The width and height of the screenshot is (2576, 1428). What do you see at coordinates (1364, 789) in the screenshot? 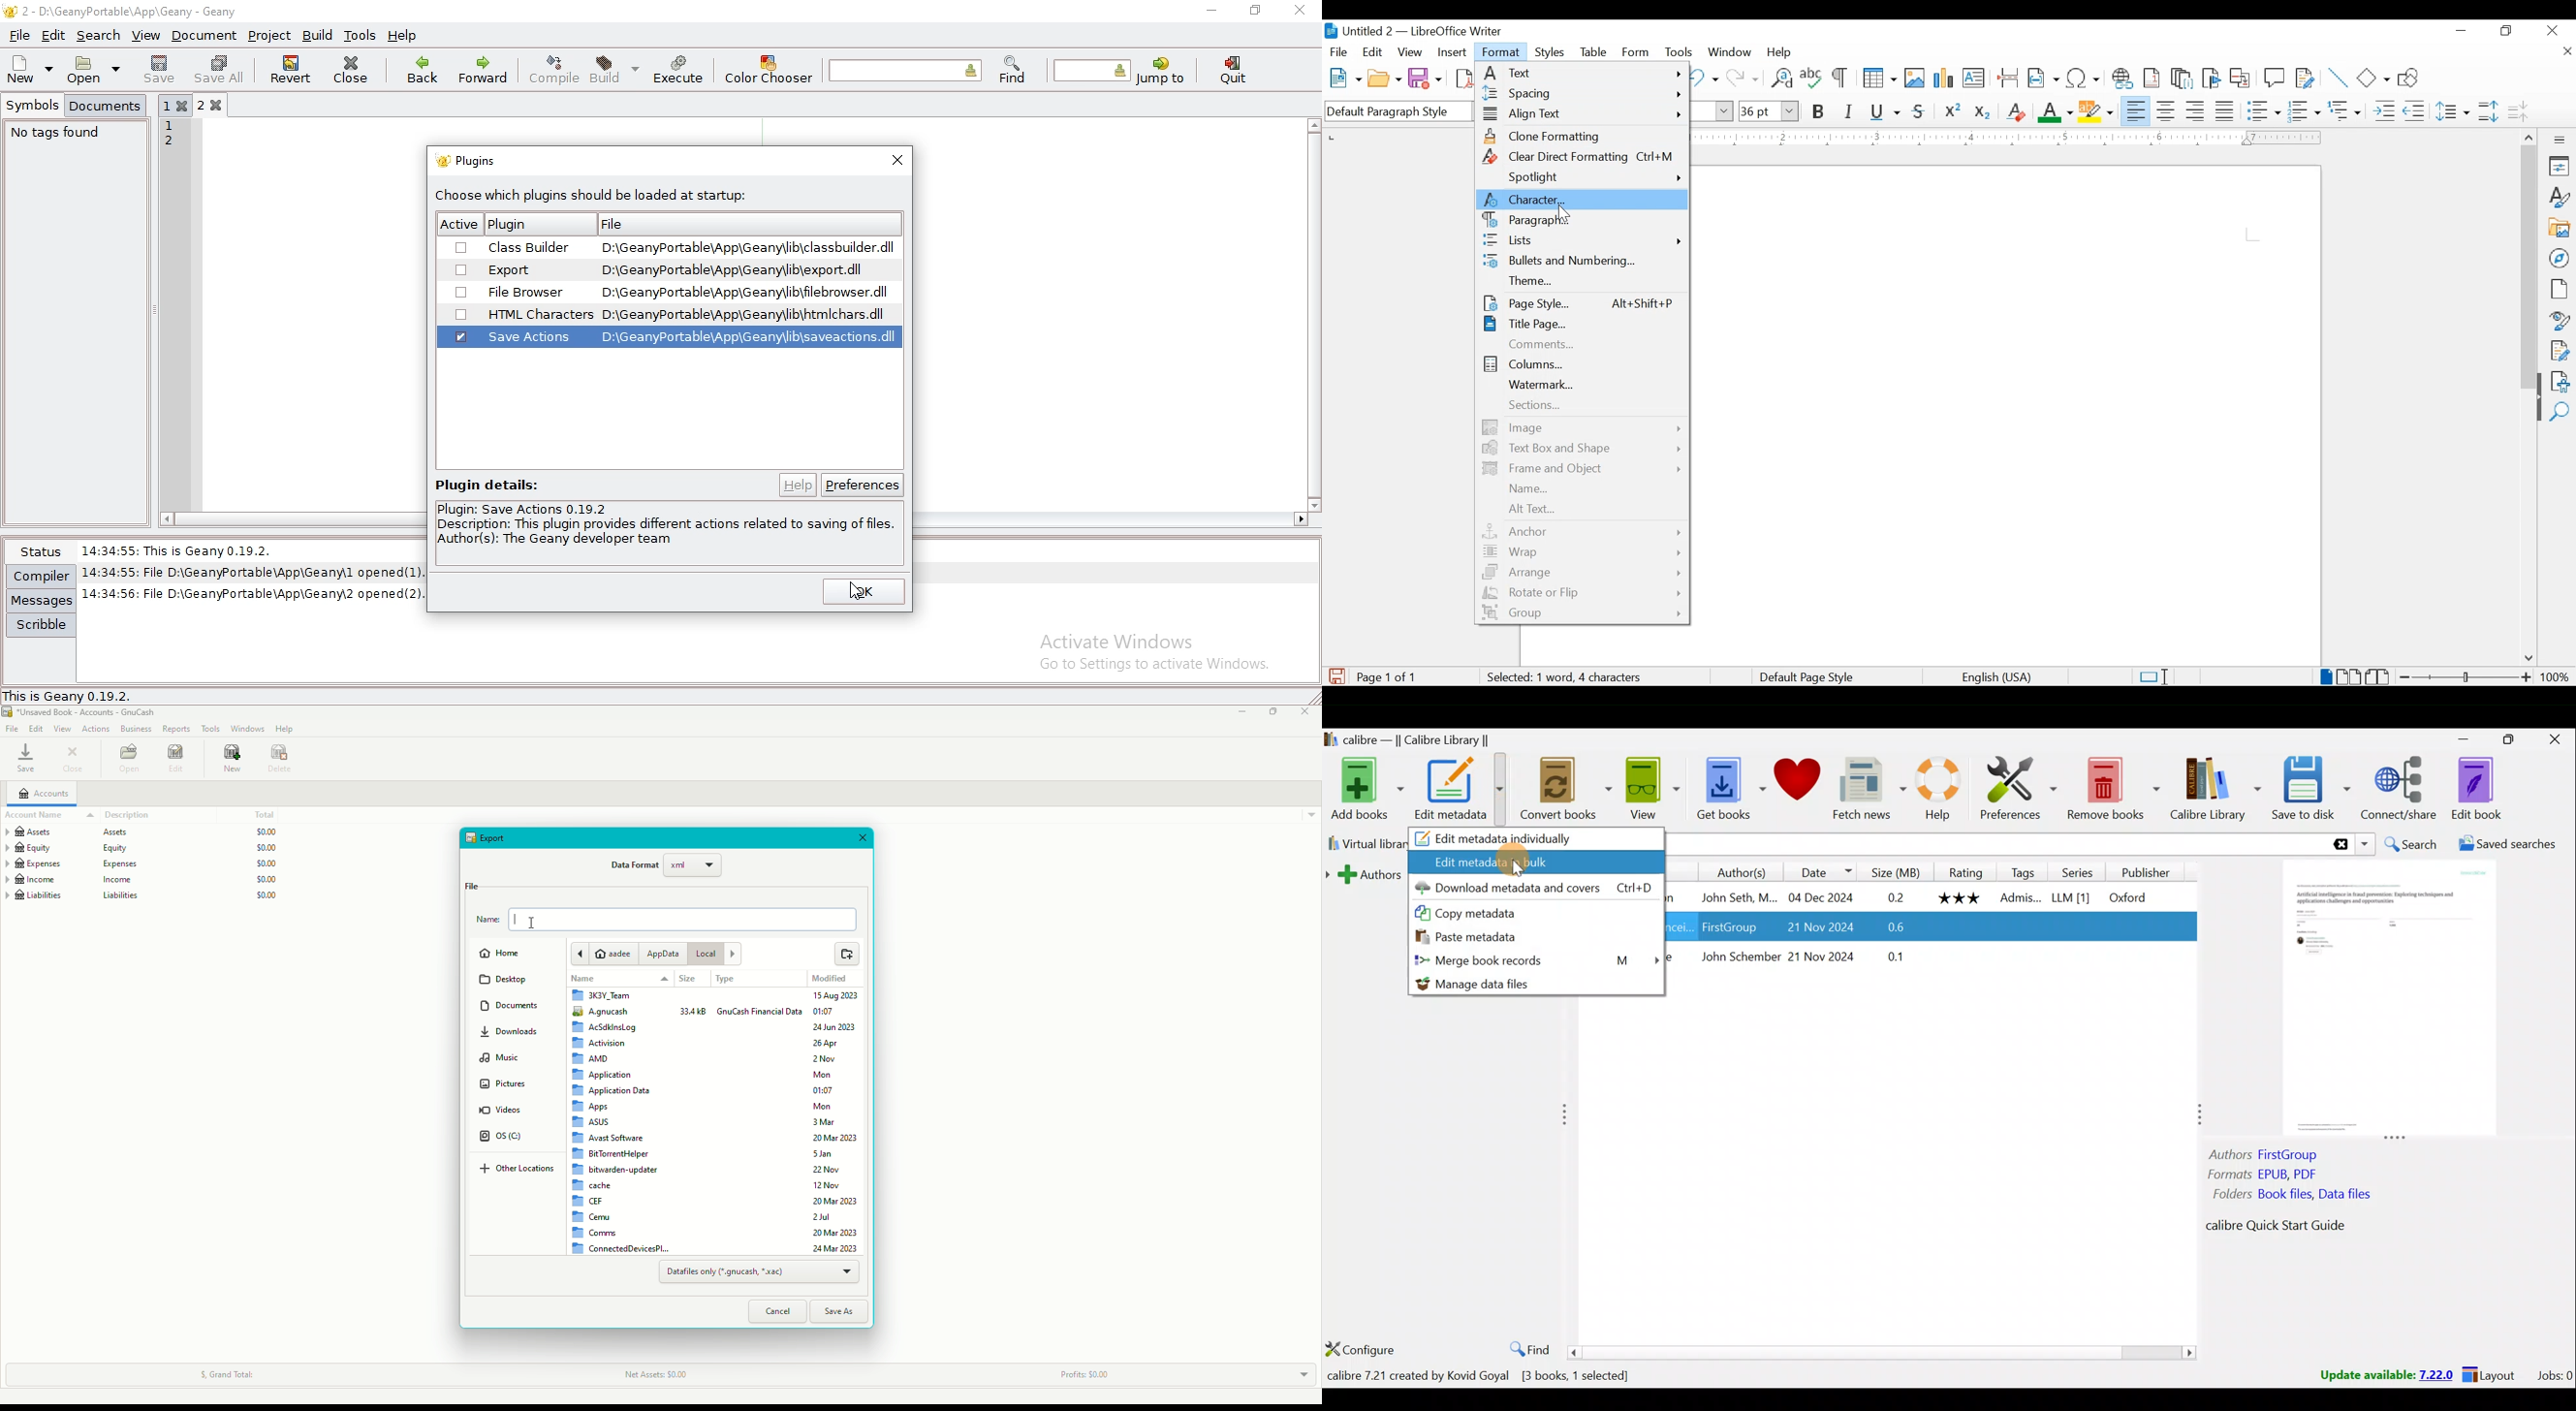
I see `Add books` at bounding box center [1364, 789].